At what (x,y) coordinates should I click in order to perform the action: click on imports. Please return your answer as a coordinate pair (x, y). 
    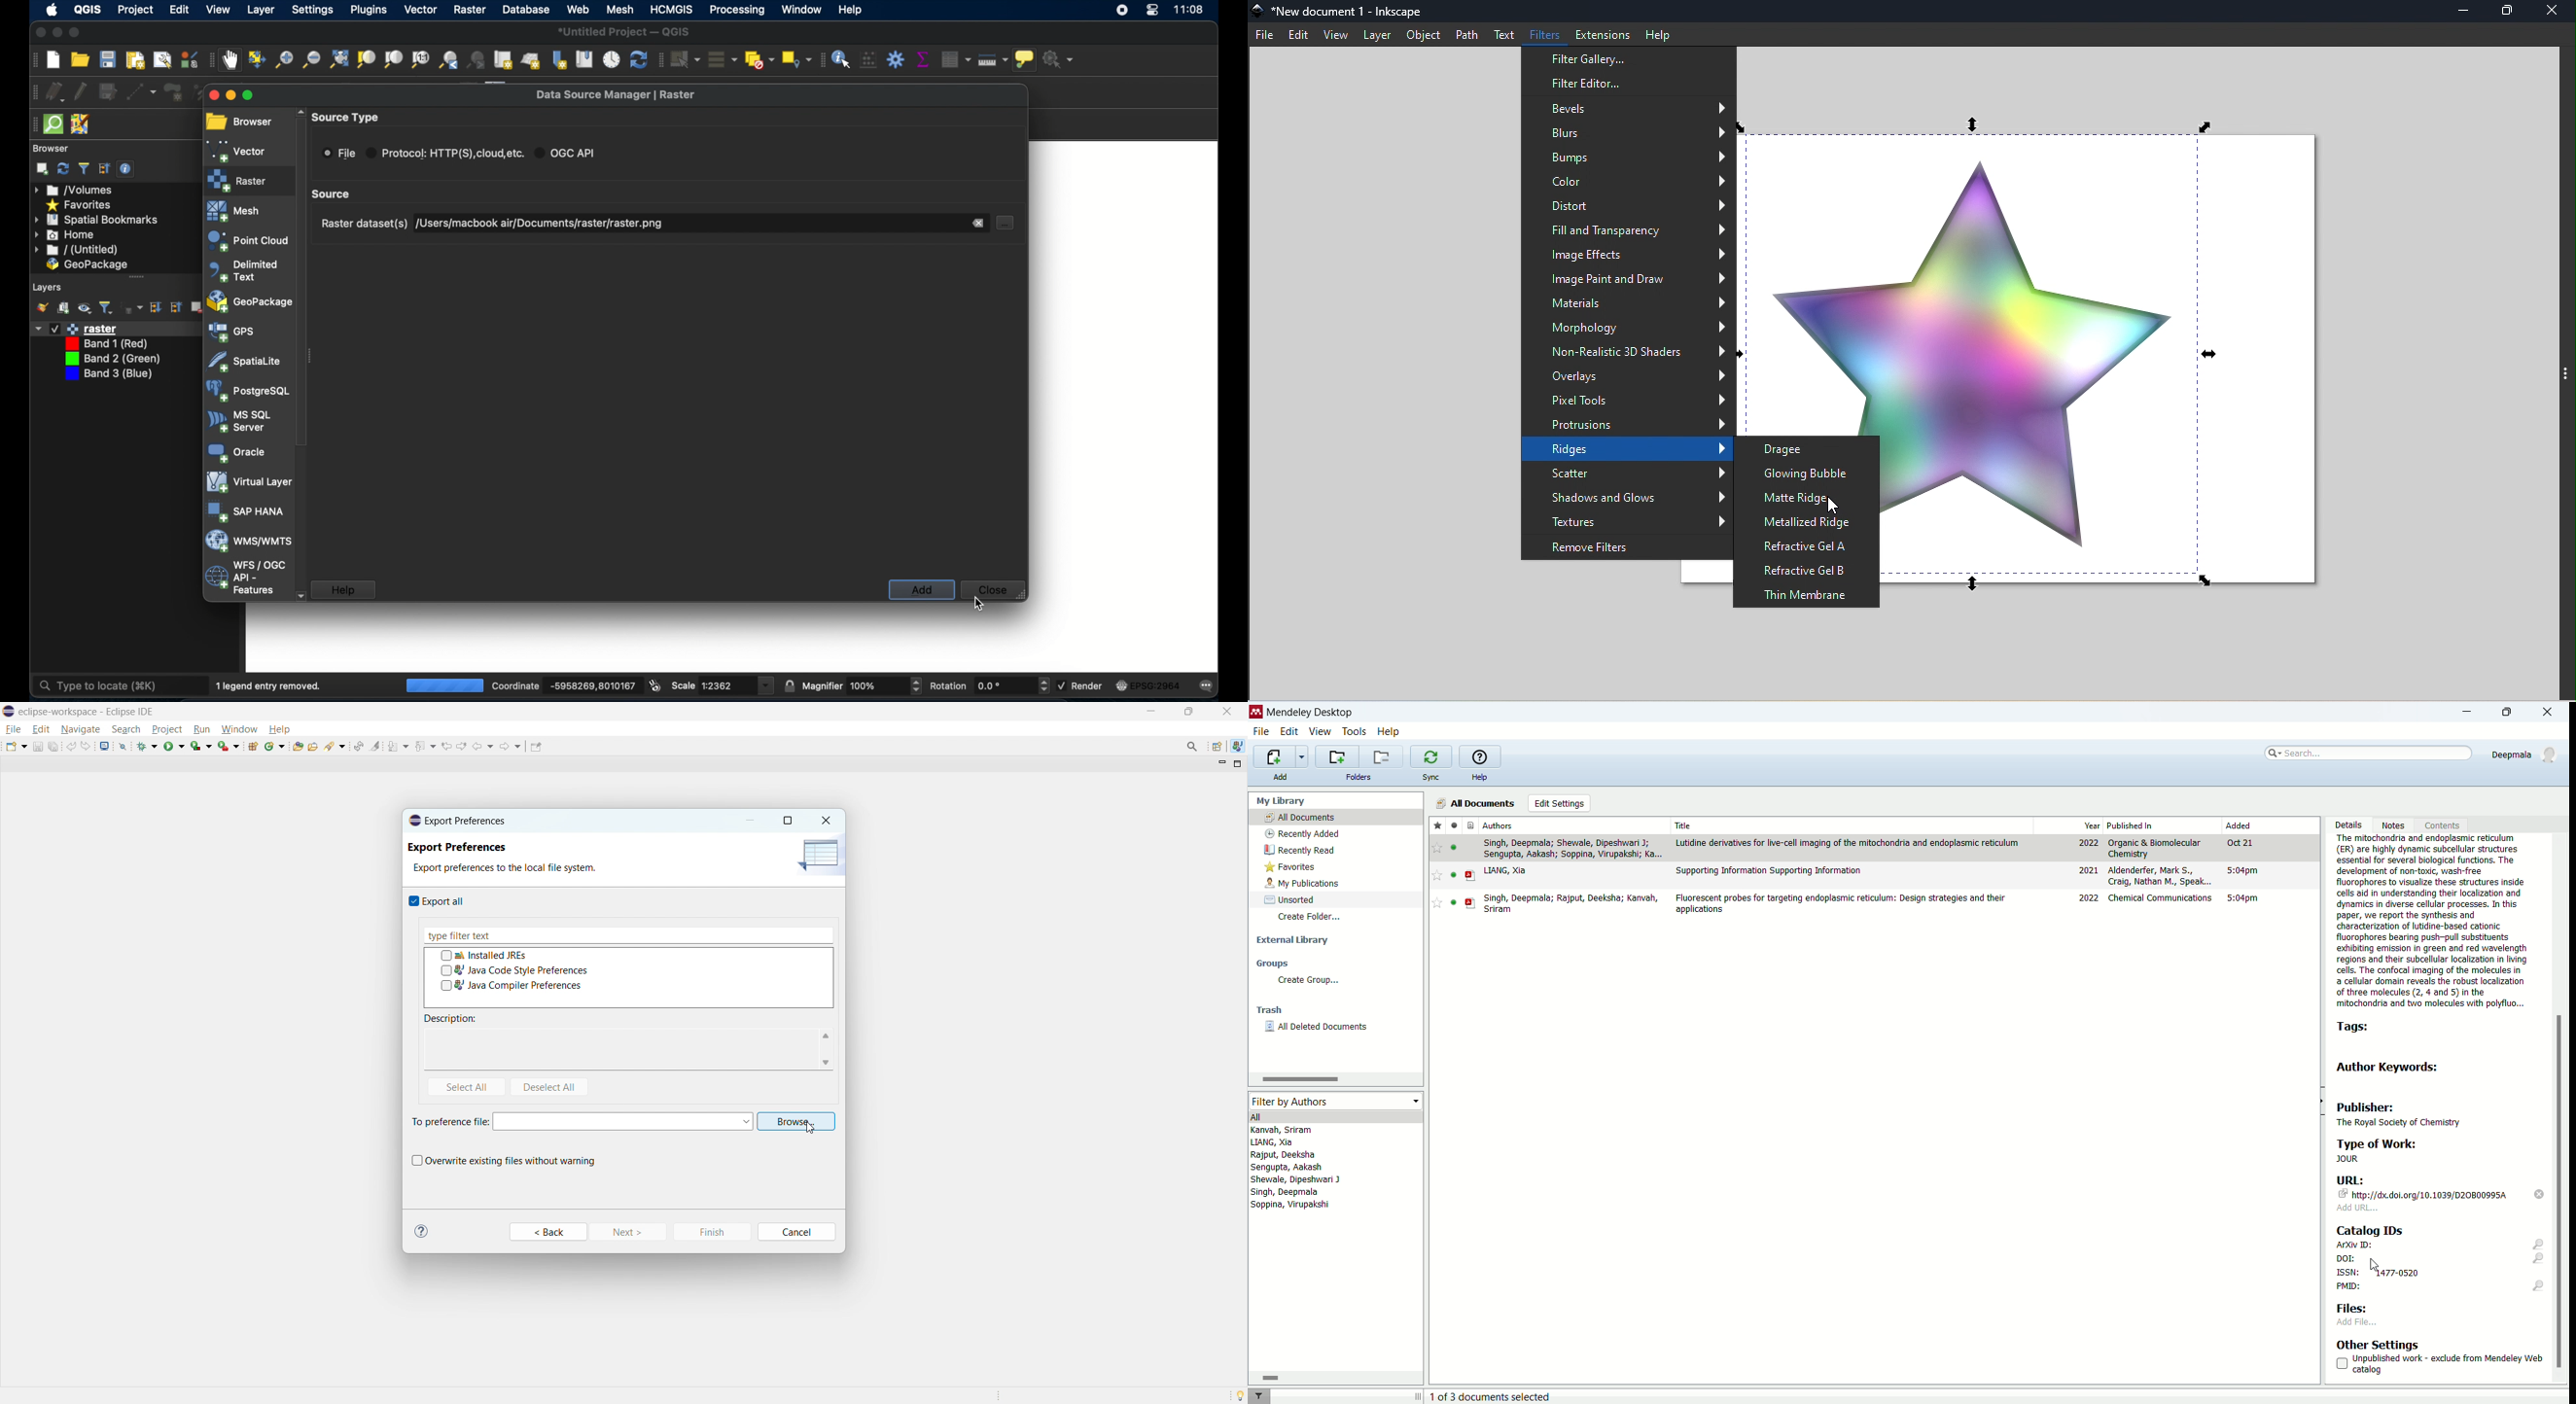
    Looking at the image, I should click on (1280, 757).